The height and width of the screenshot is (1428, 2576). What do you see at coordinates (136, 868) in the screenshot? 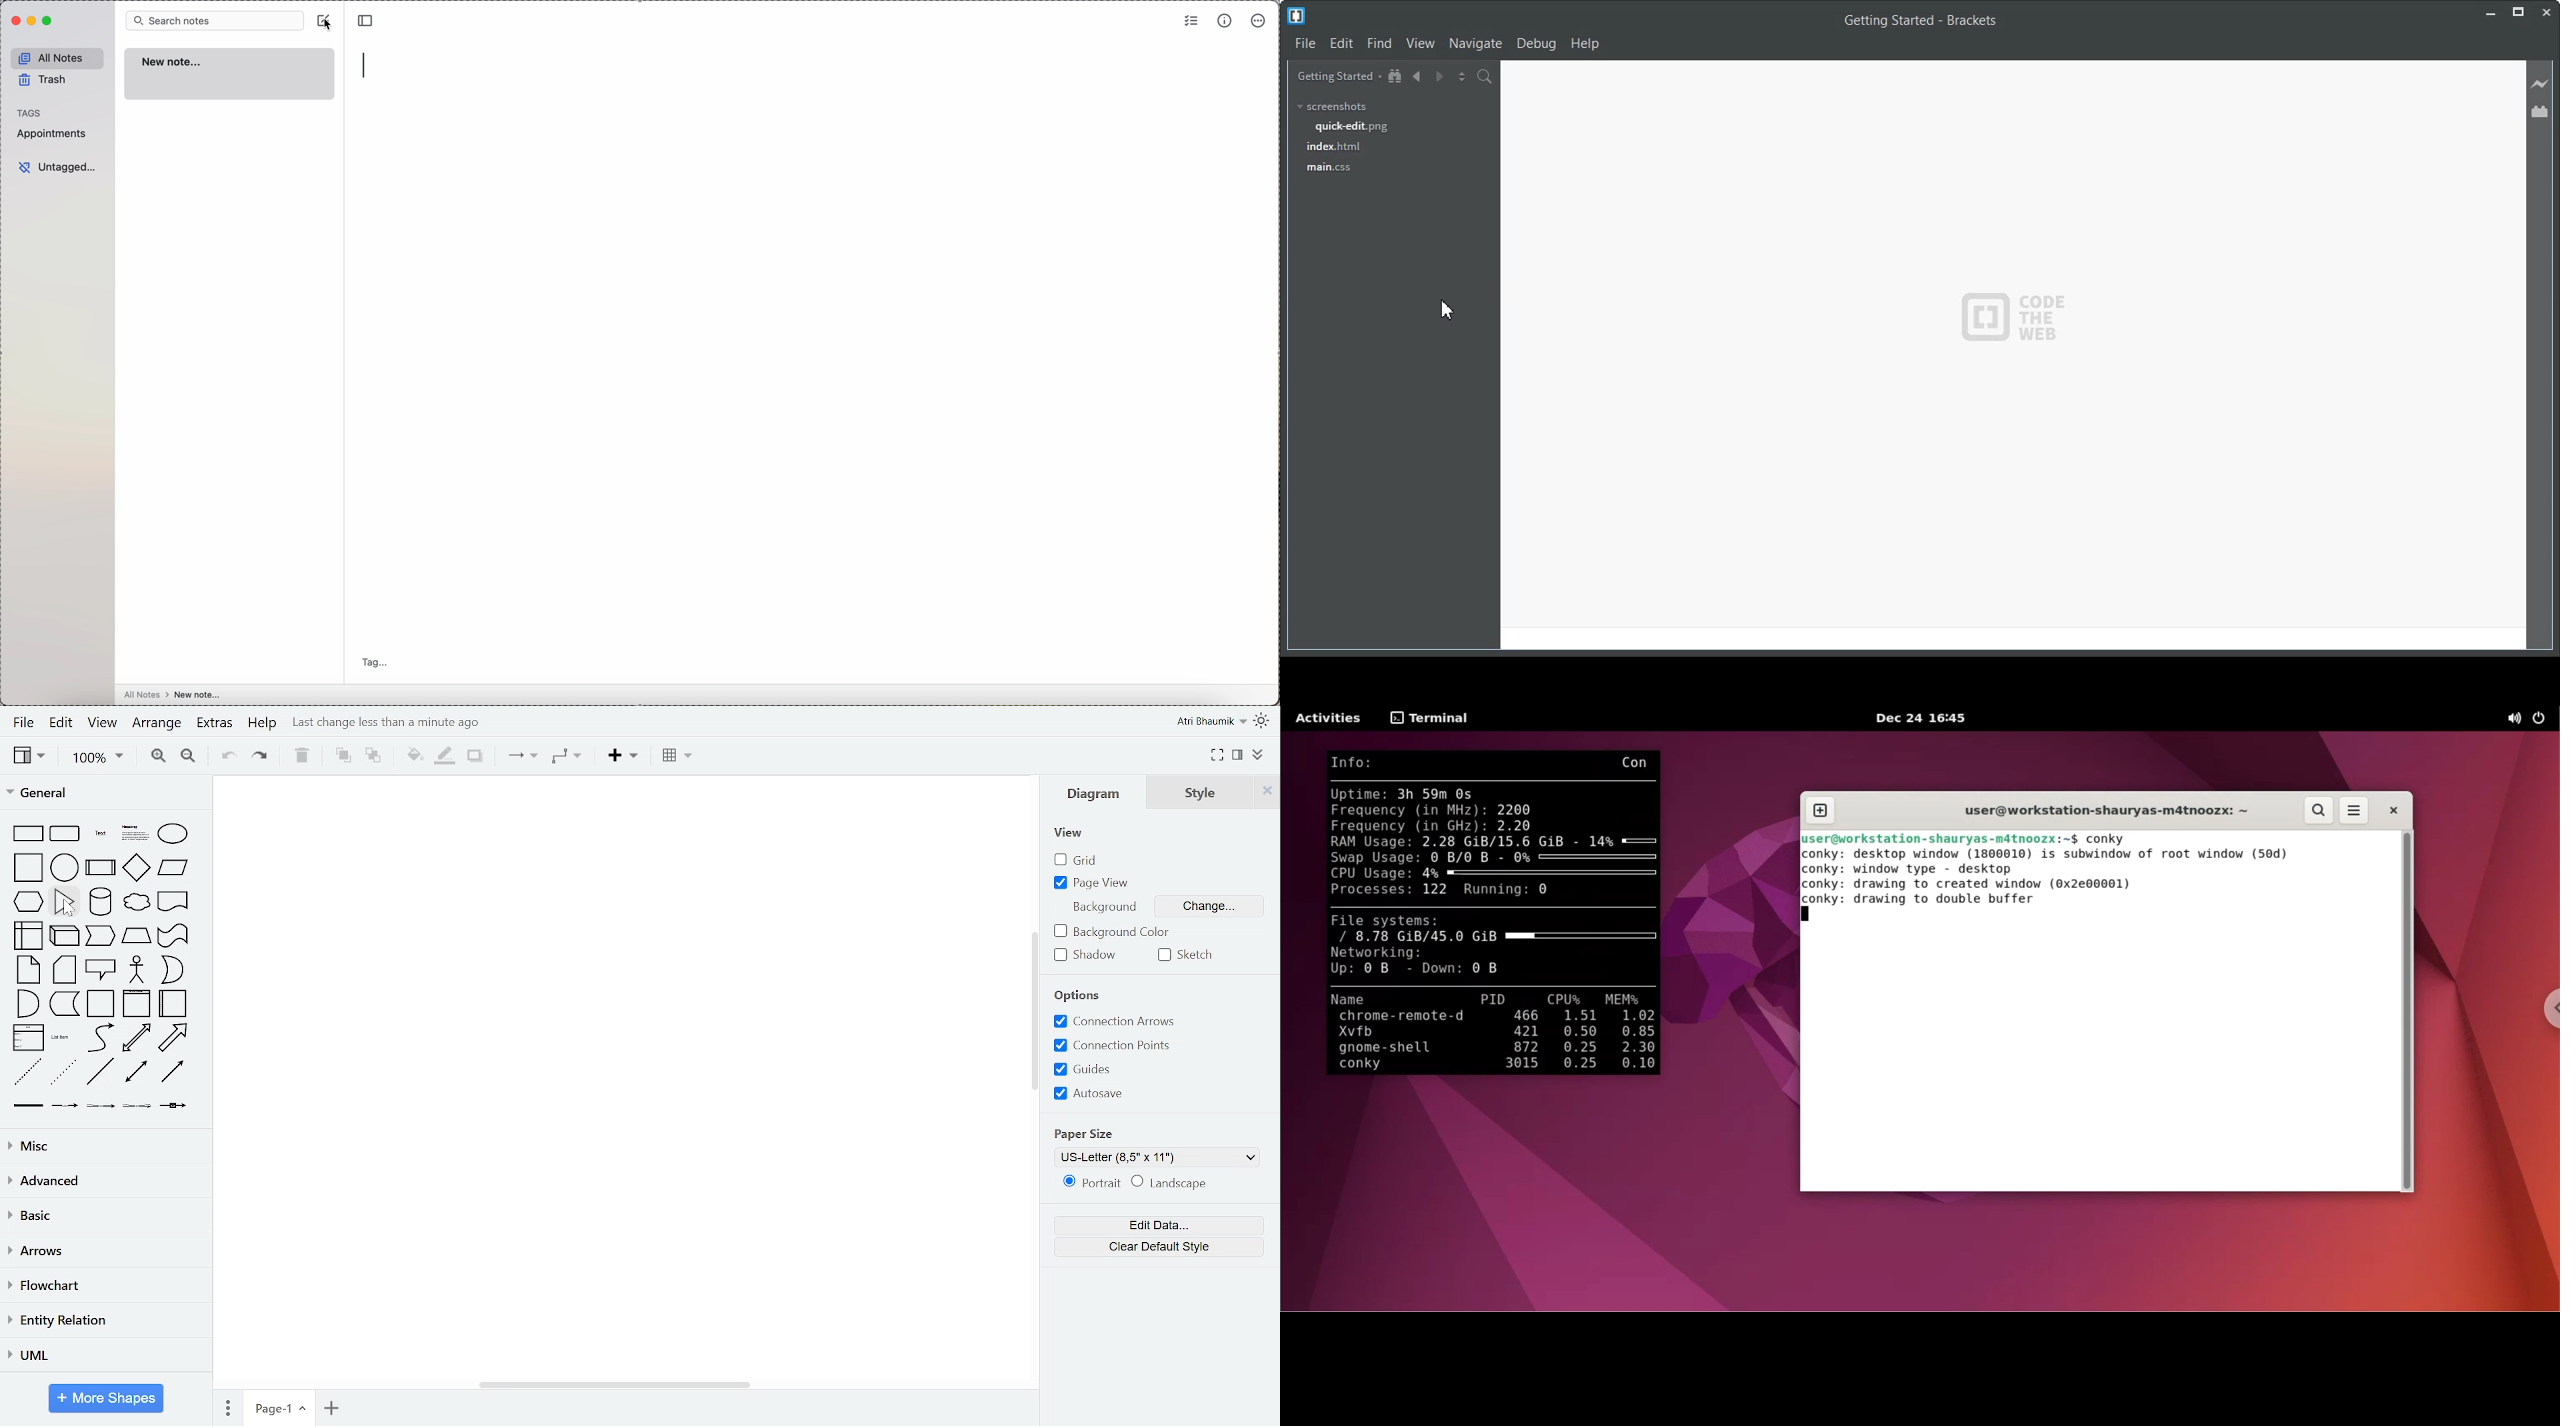
I see `diamond` at bounding box center [136, 868].